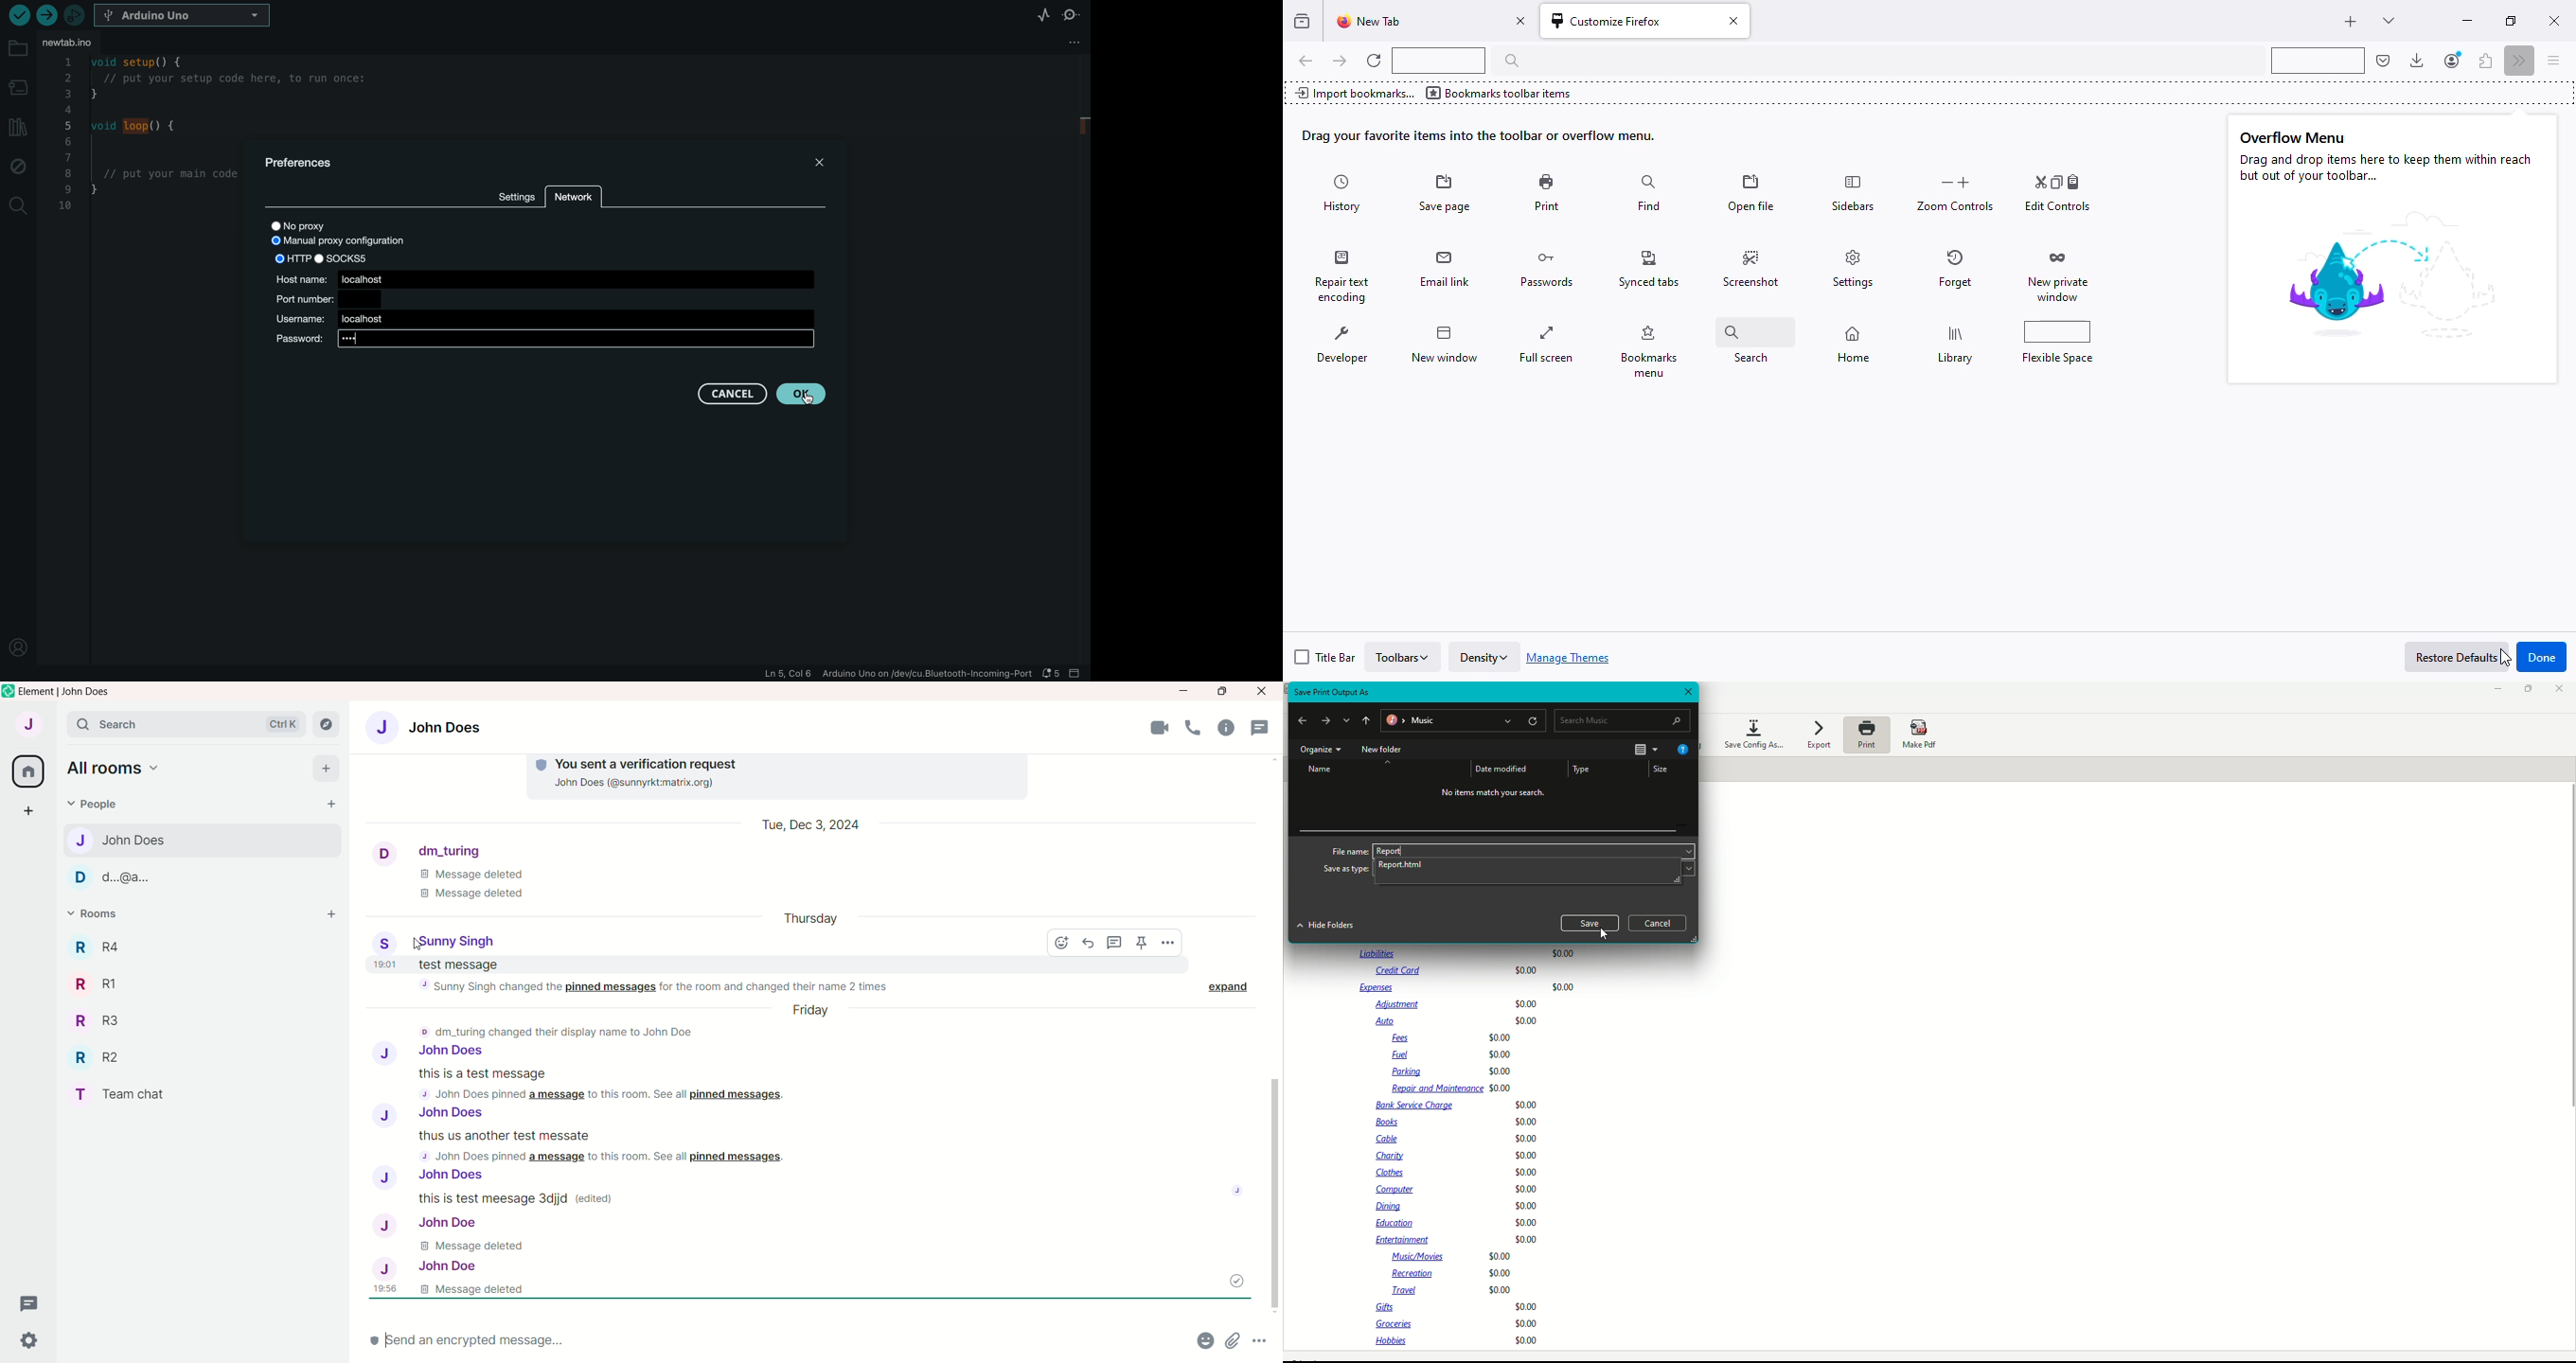 This screenshot has width=2576, height=1372. I want to click on new tab, so click(2351, 23).